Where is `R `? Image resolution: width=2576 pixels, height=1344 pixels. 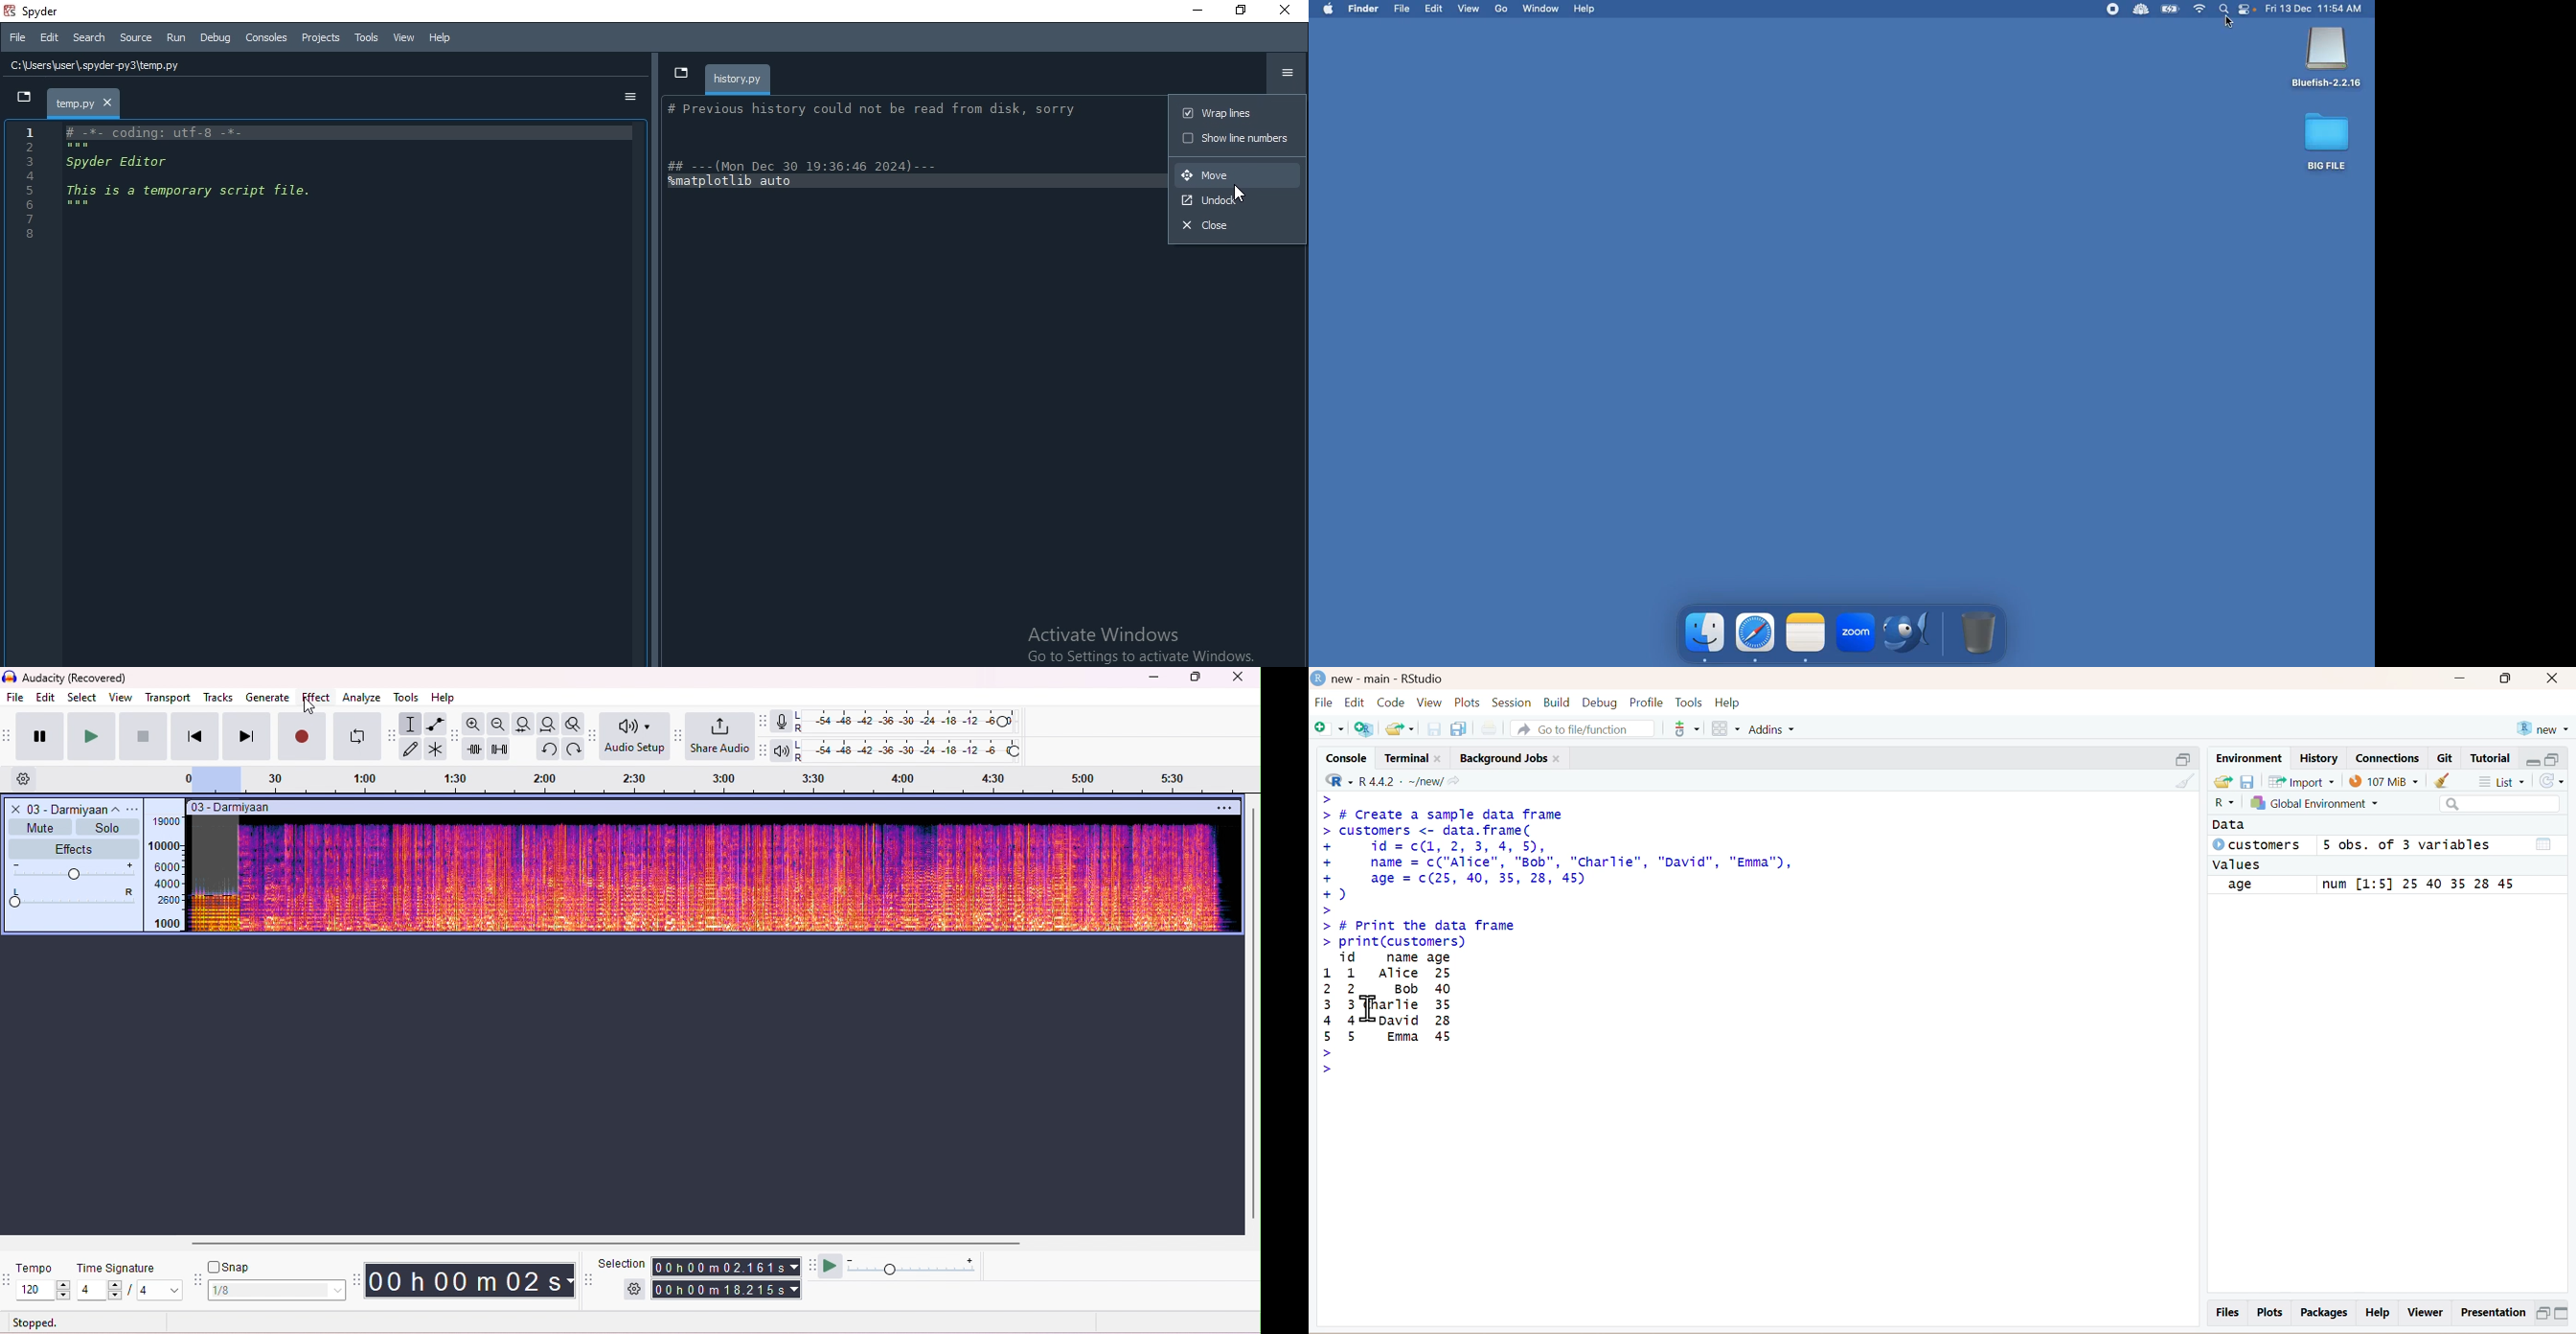
R  is located at coordinates (2219, 804).